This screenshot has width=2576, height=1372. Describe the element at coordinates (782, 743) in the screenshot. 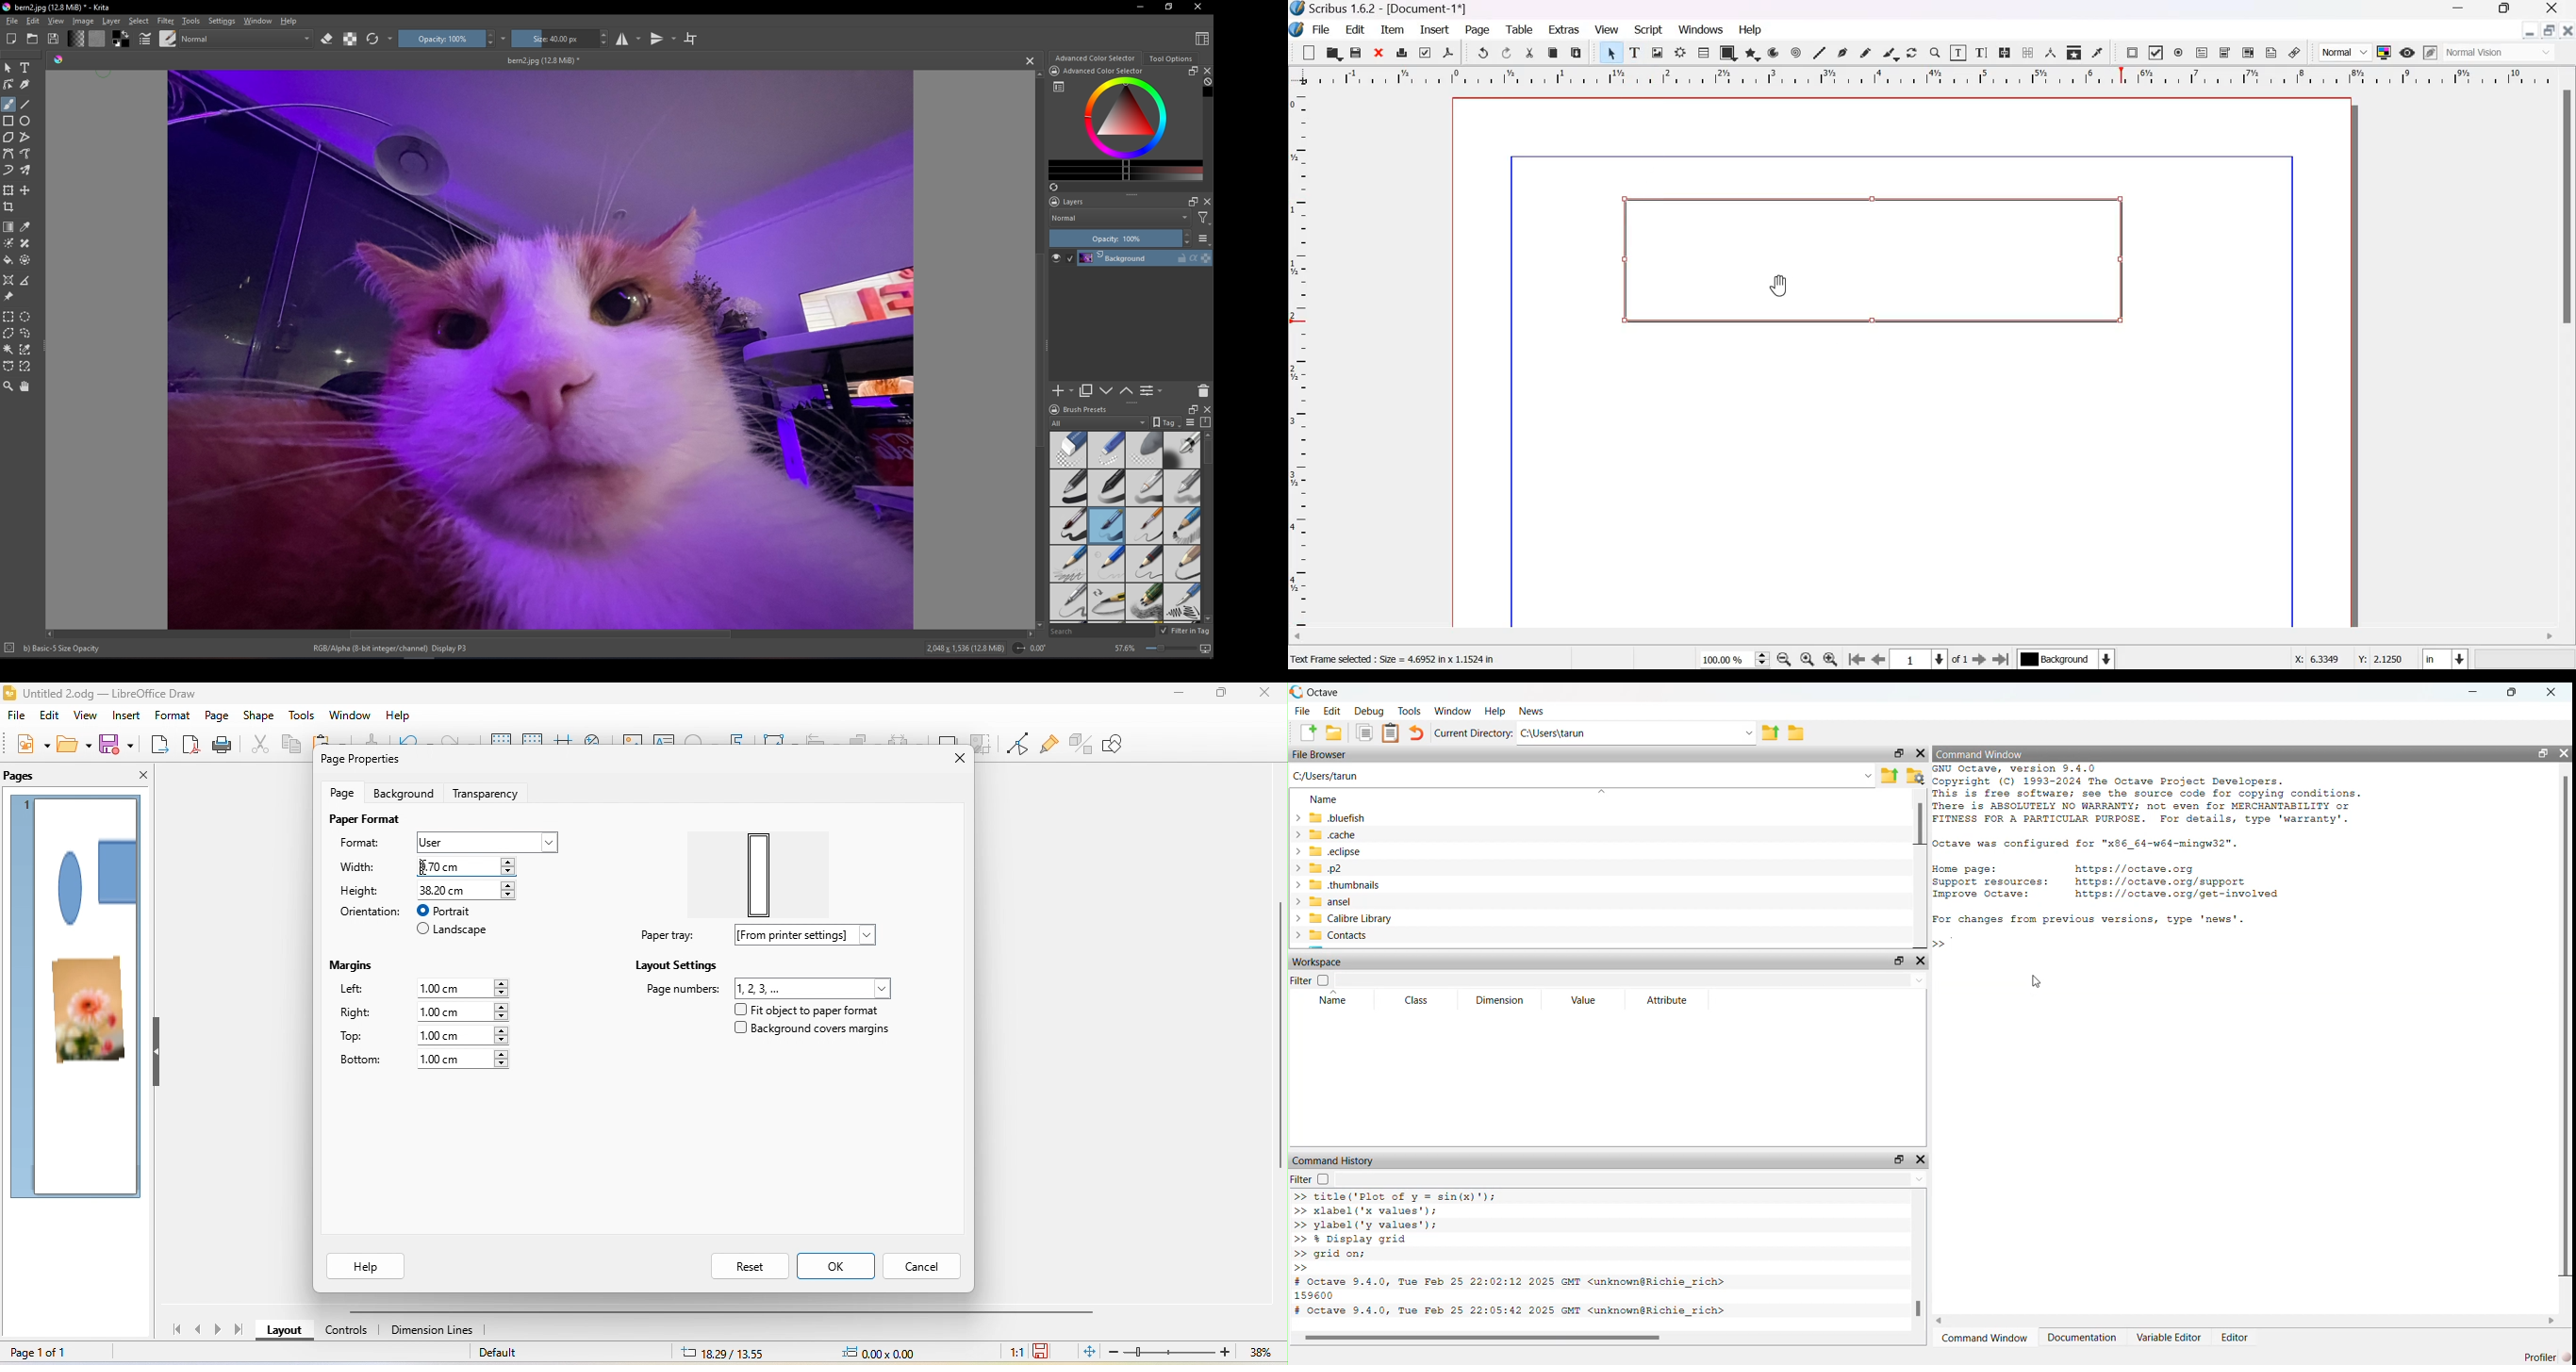

I see `transformation` at that location.